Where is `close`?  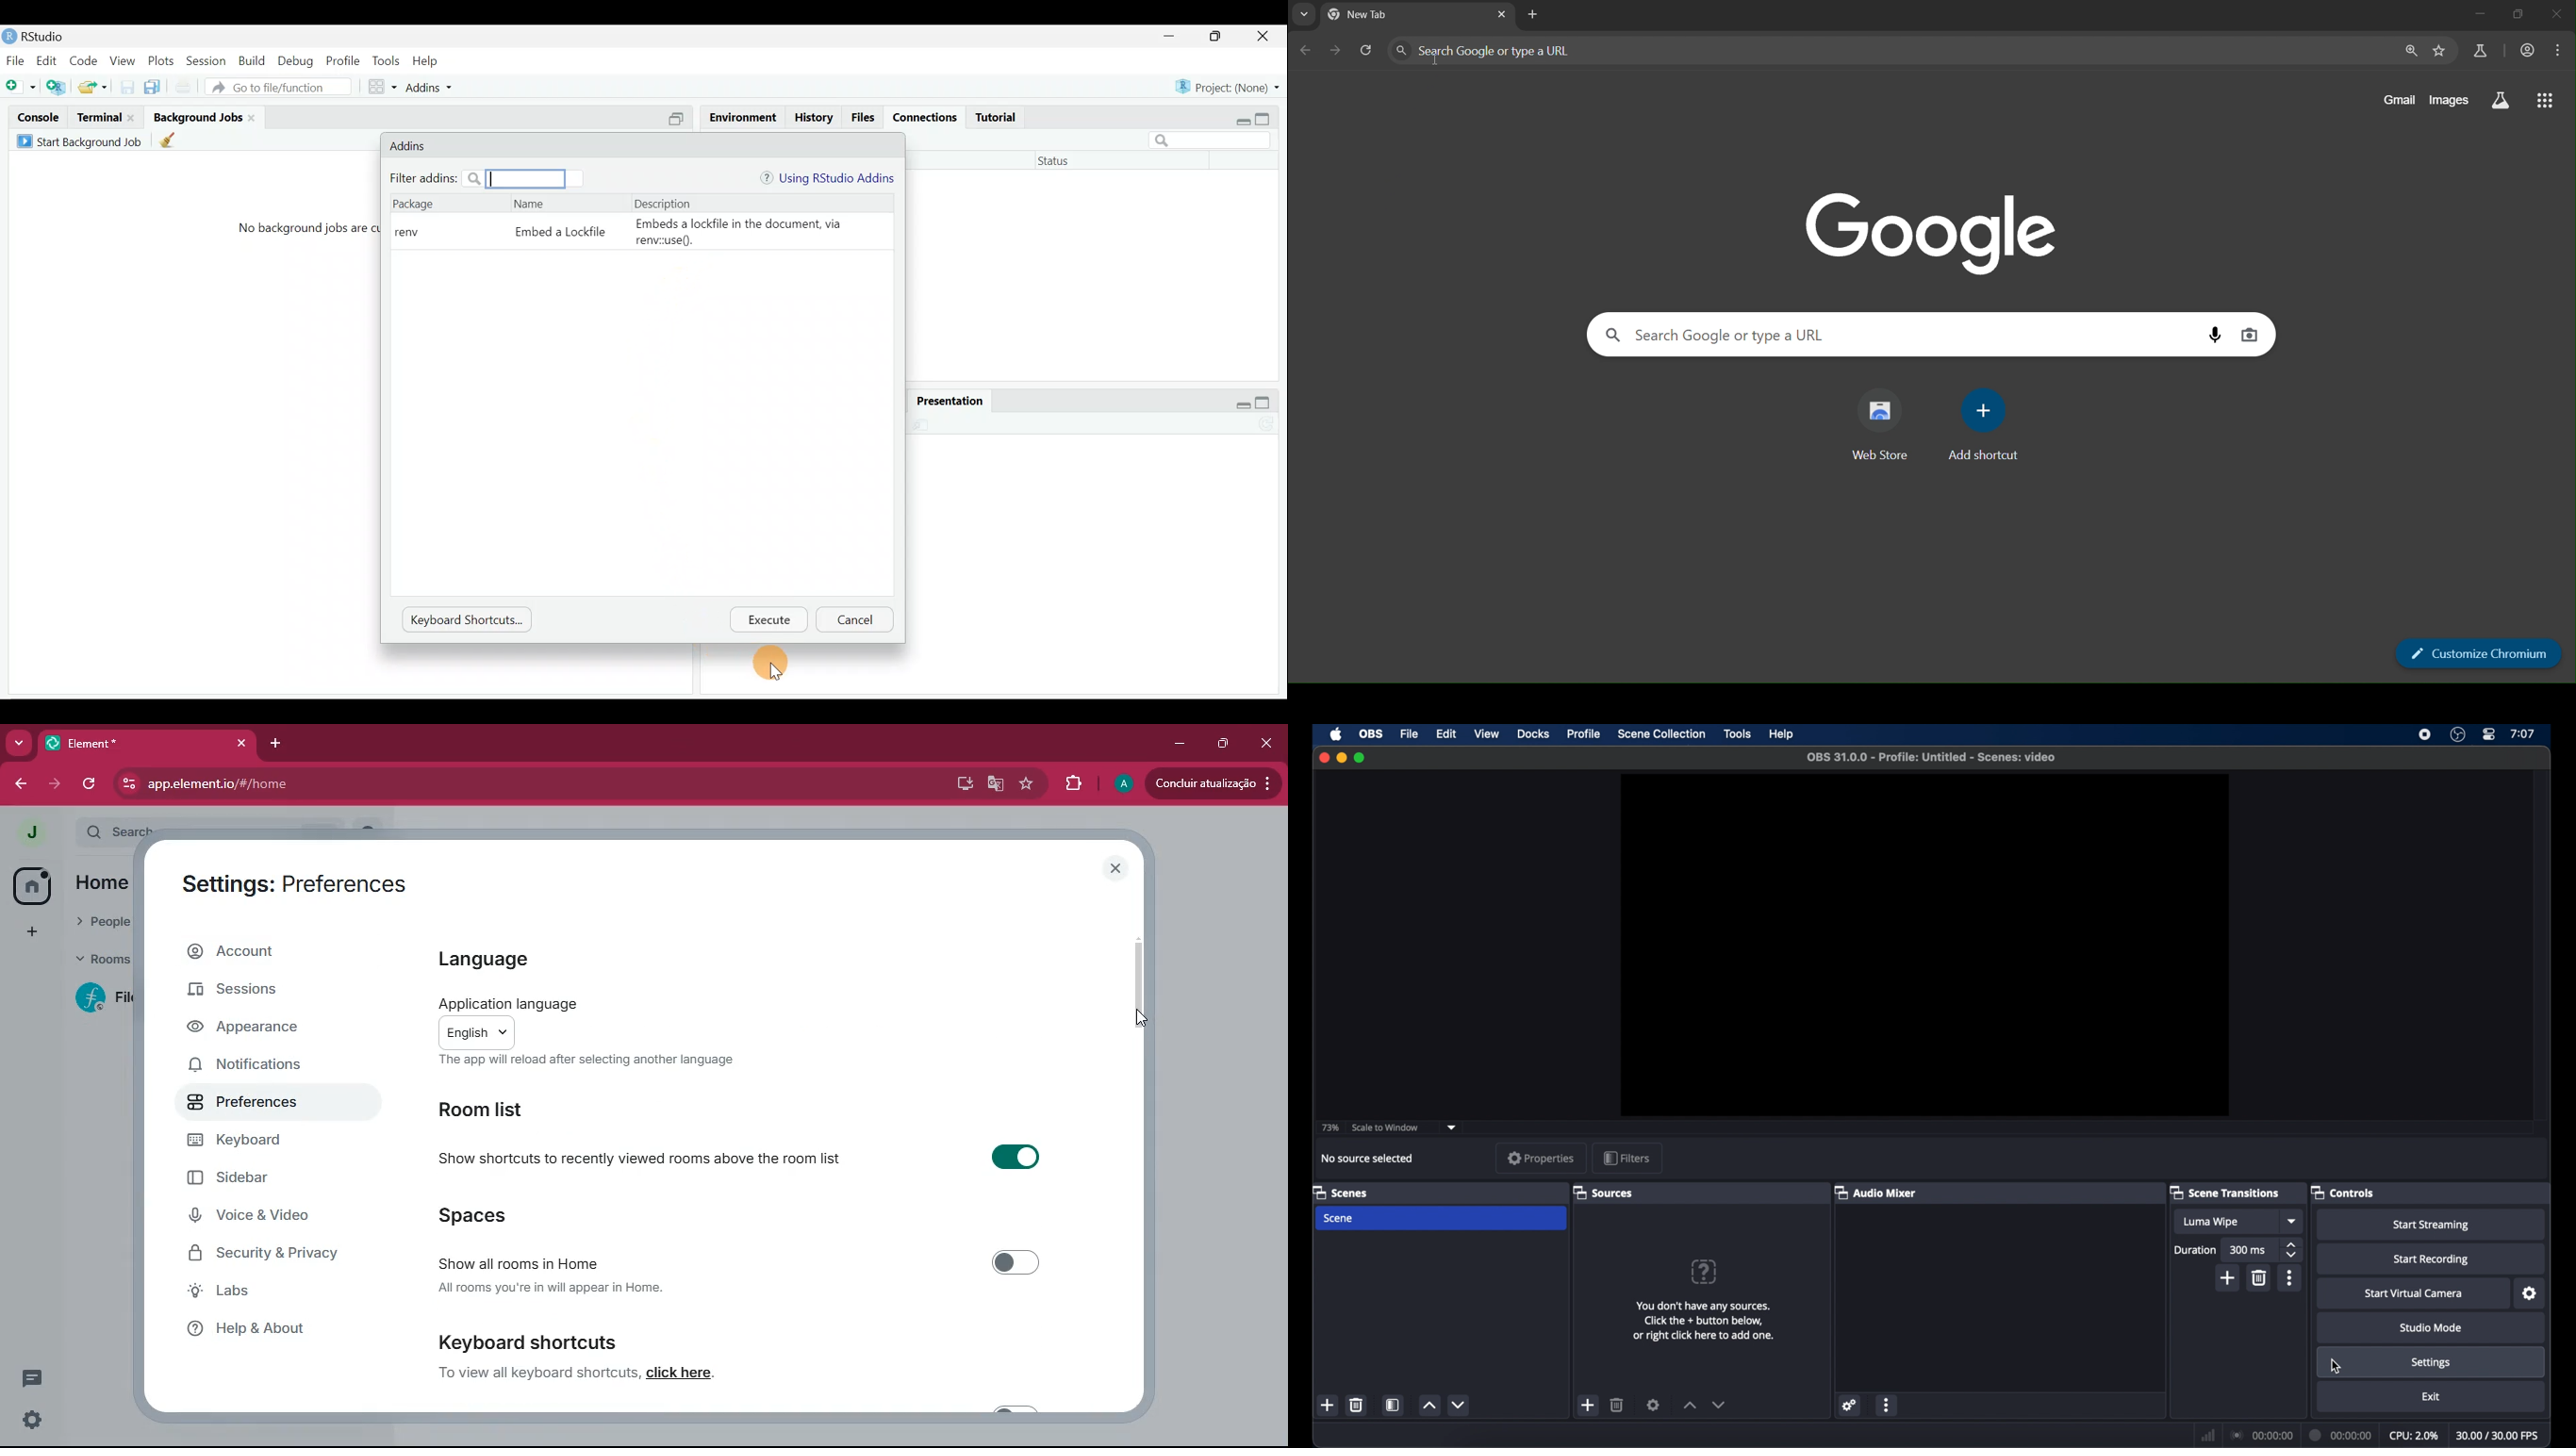 close is located at coordinates (1263, 36).